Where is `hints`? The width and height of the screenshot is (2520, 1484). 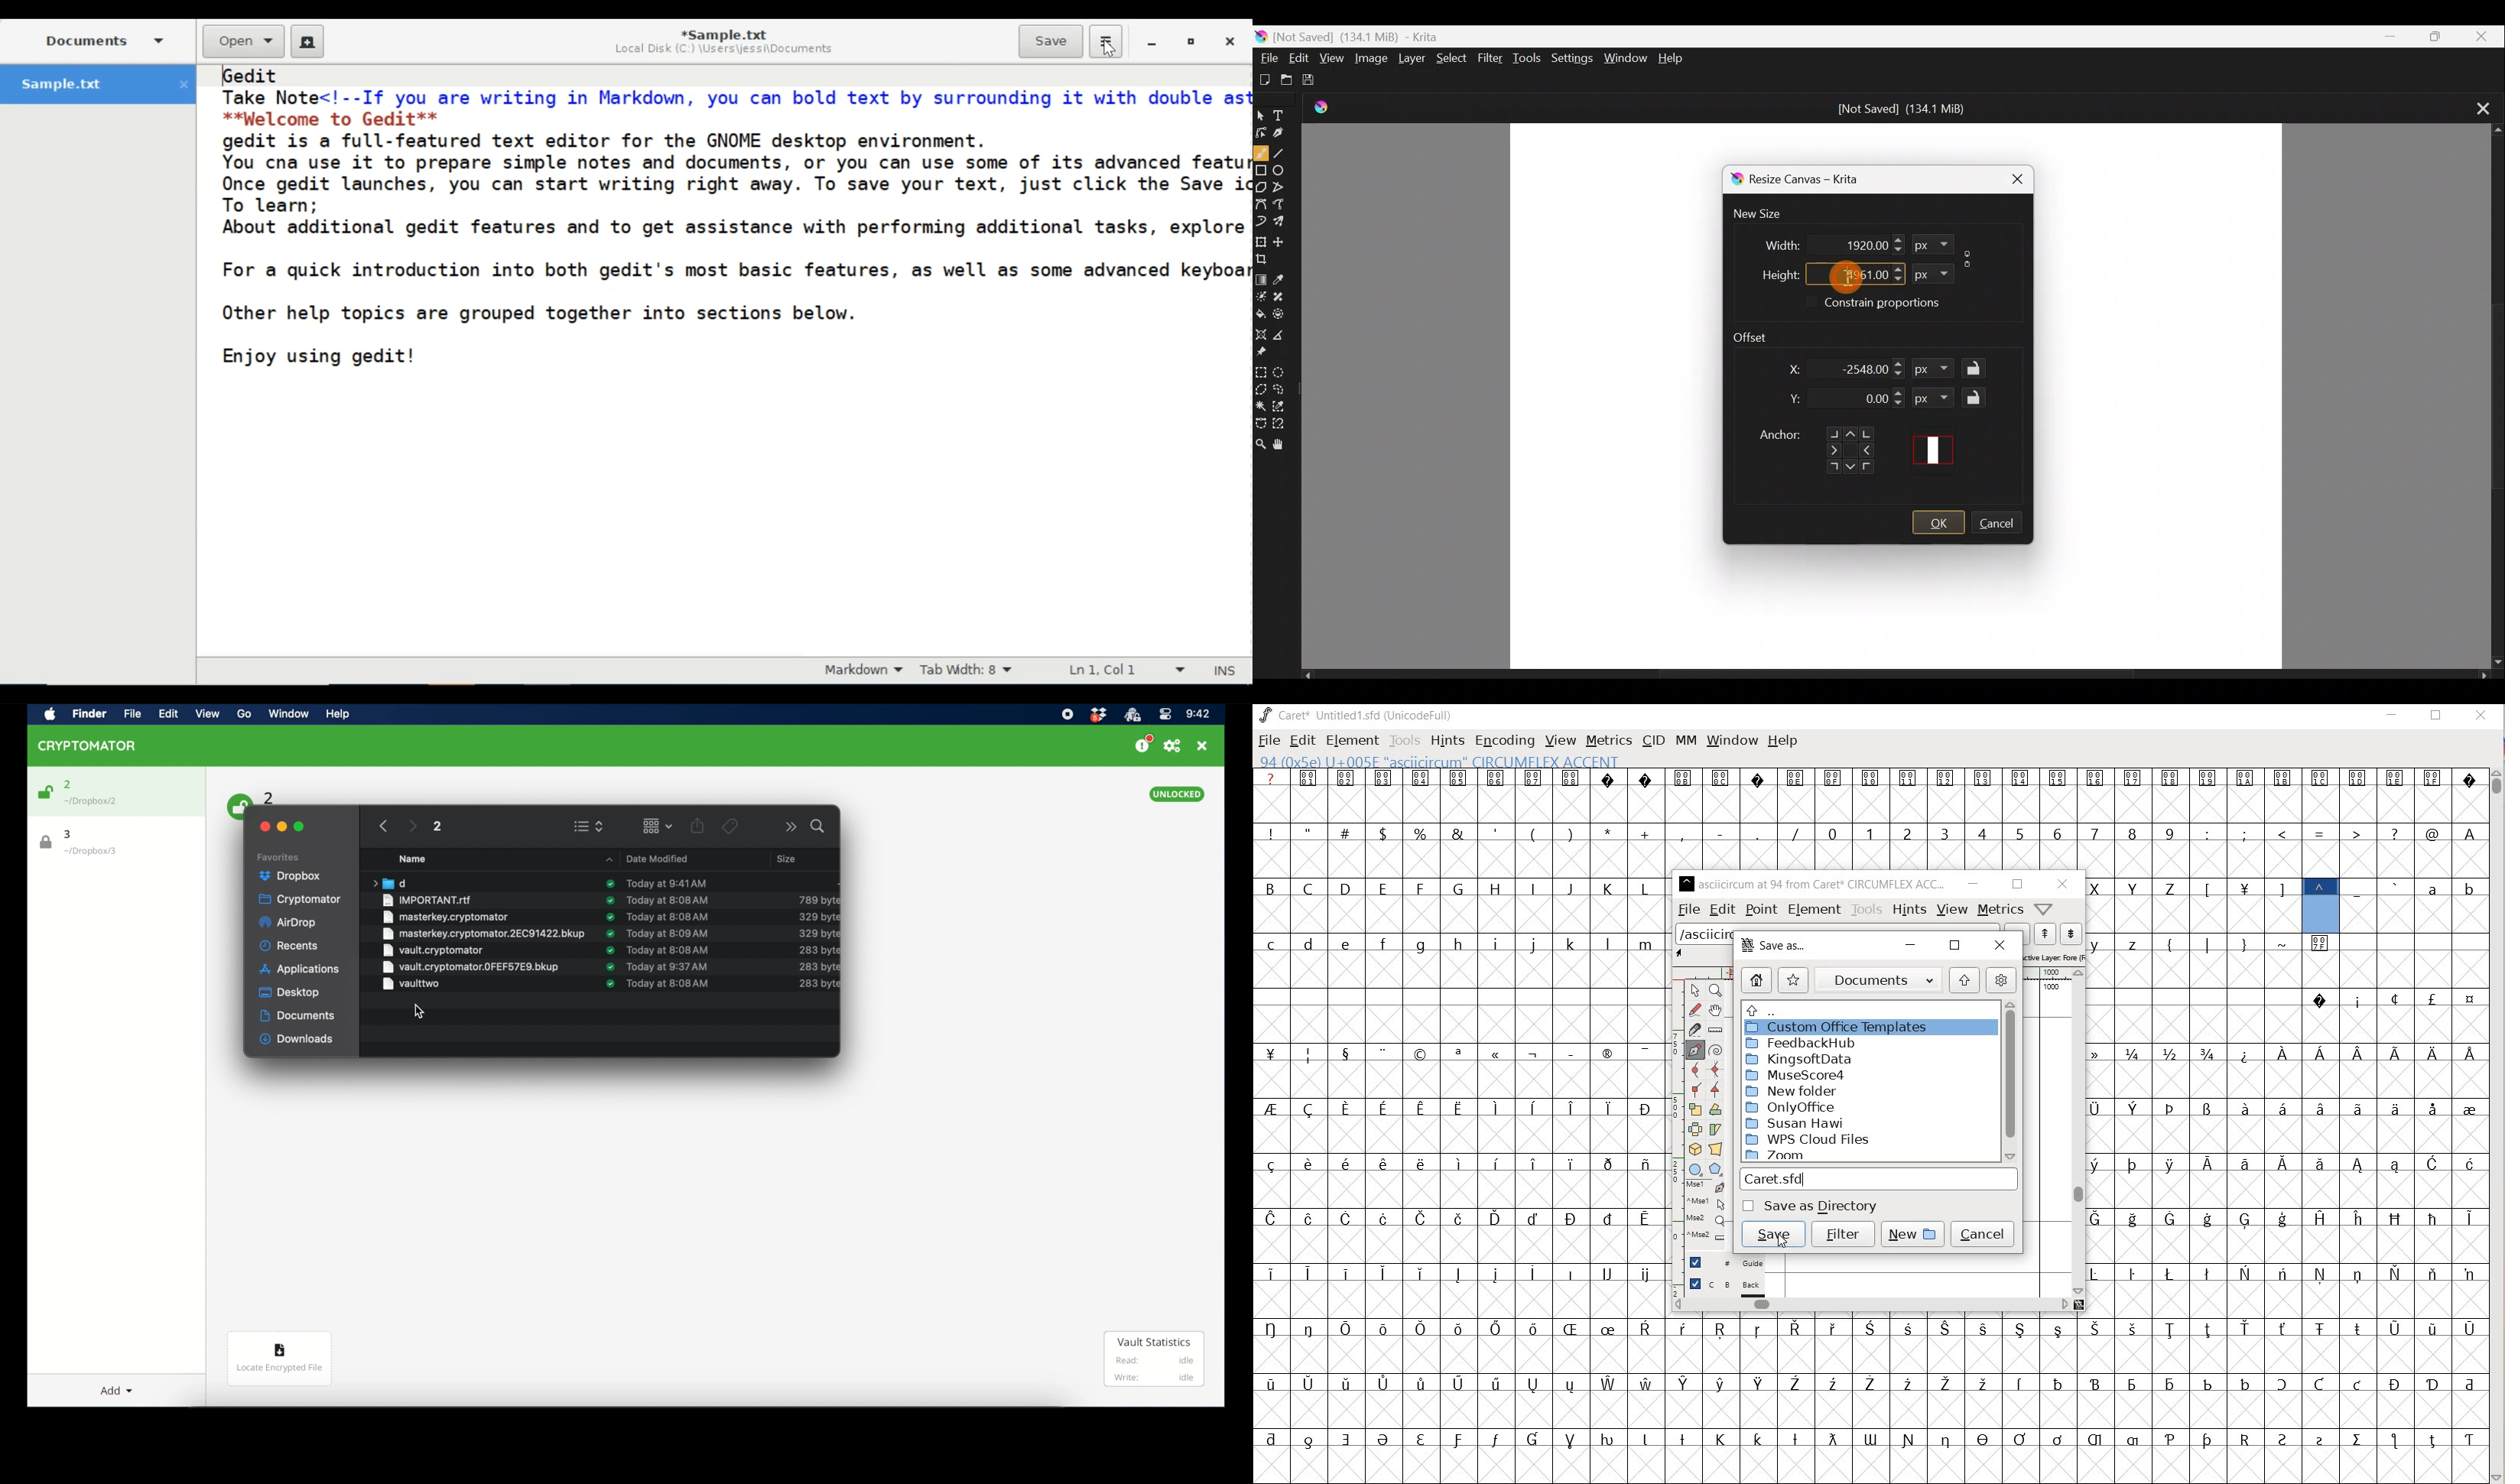
hints is located at coordinates (1910, 910).